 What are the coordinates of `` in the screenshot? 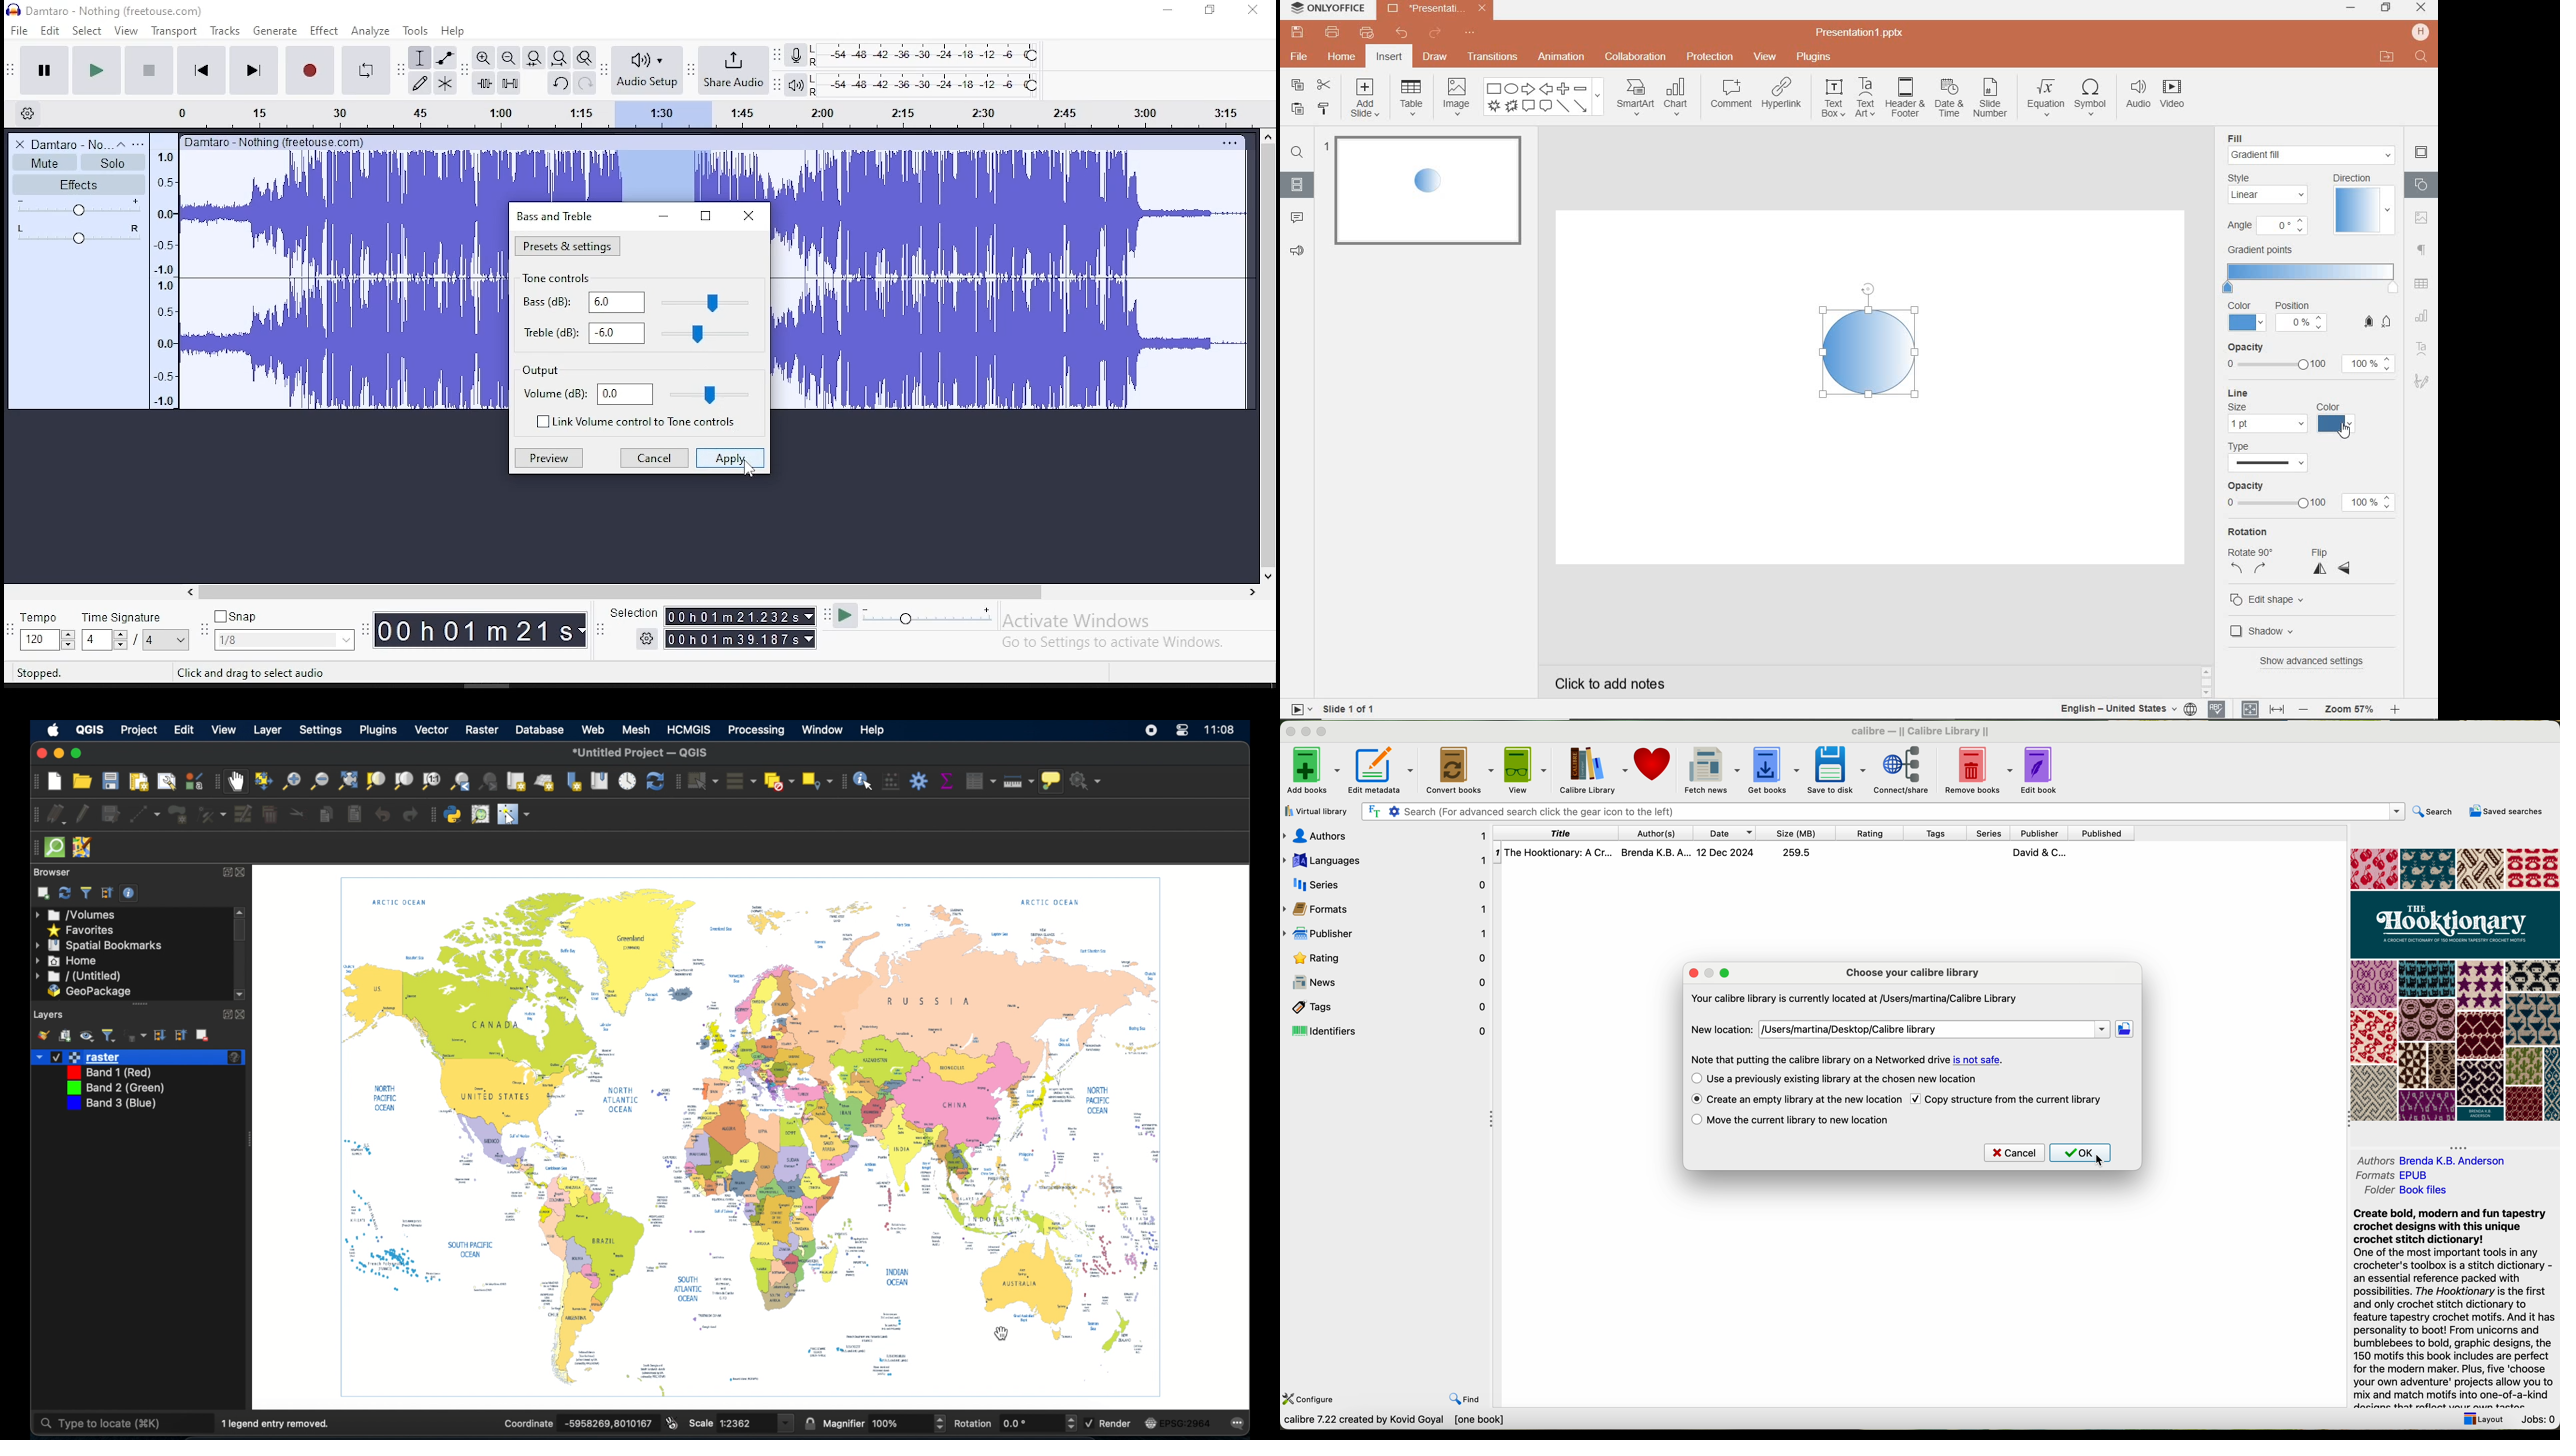 It's located at (203, 629).